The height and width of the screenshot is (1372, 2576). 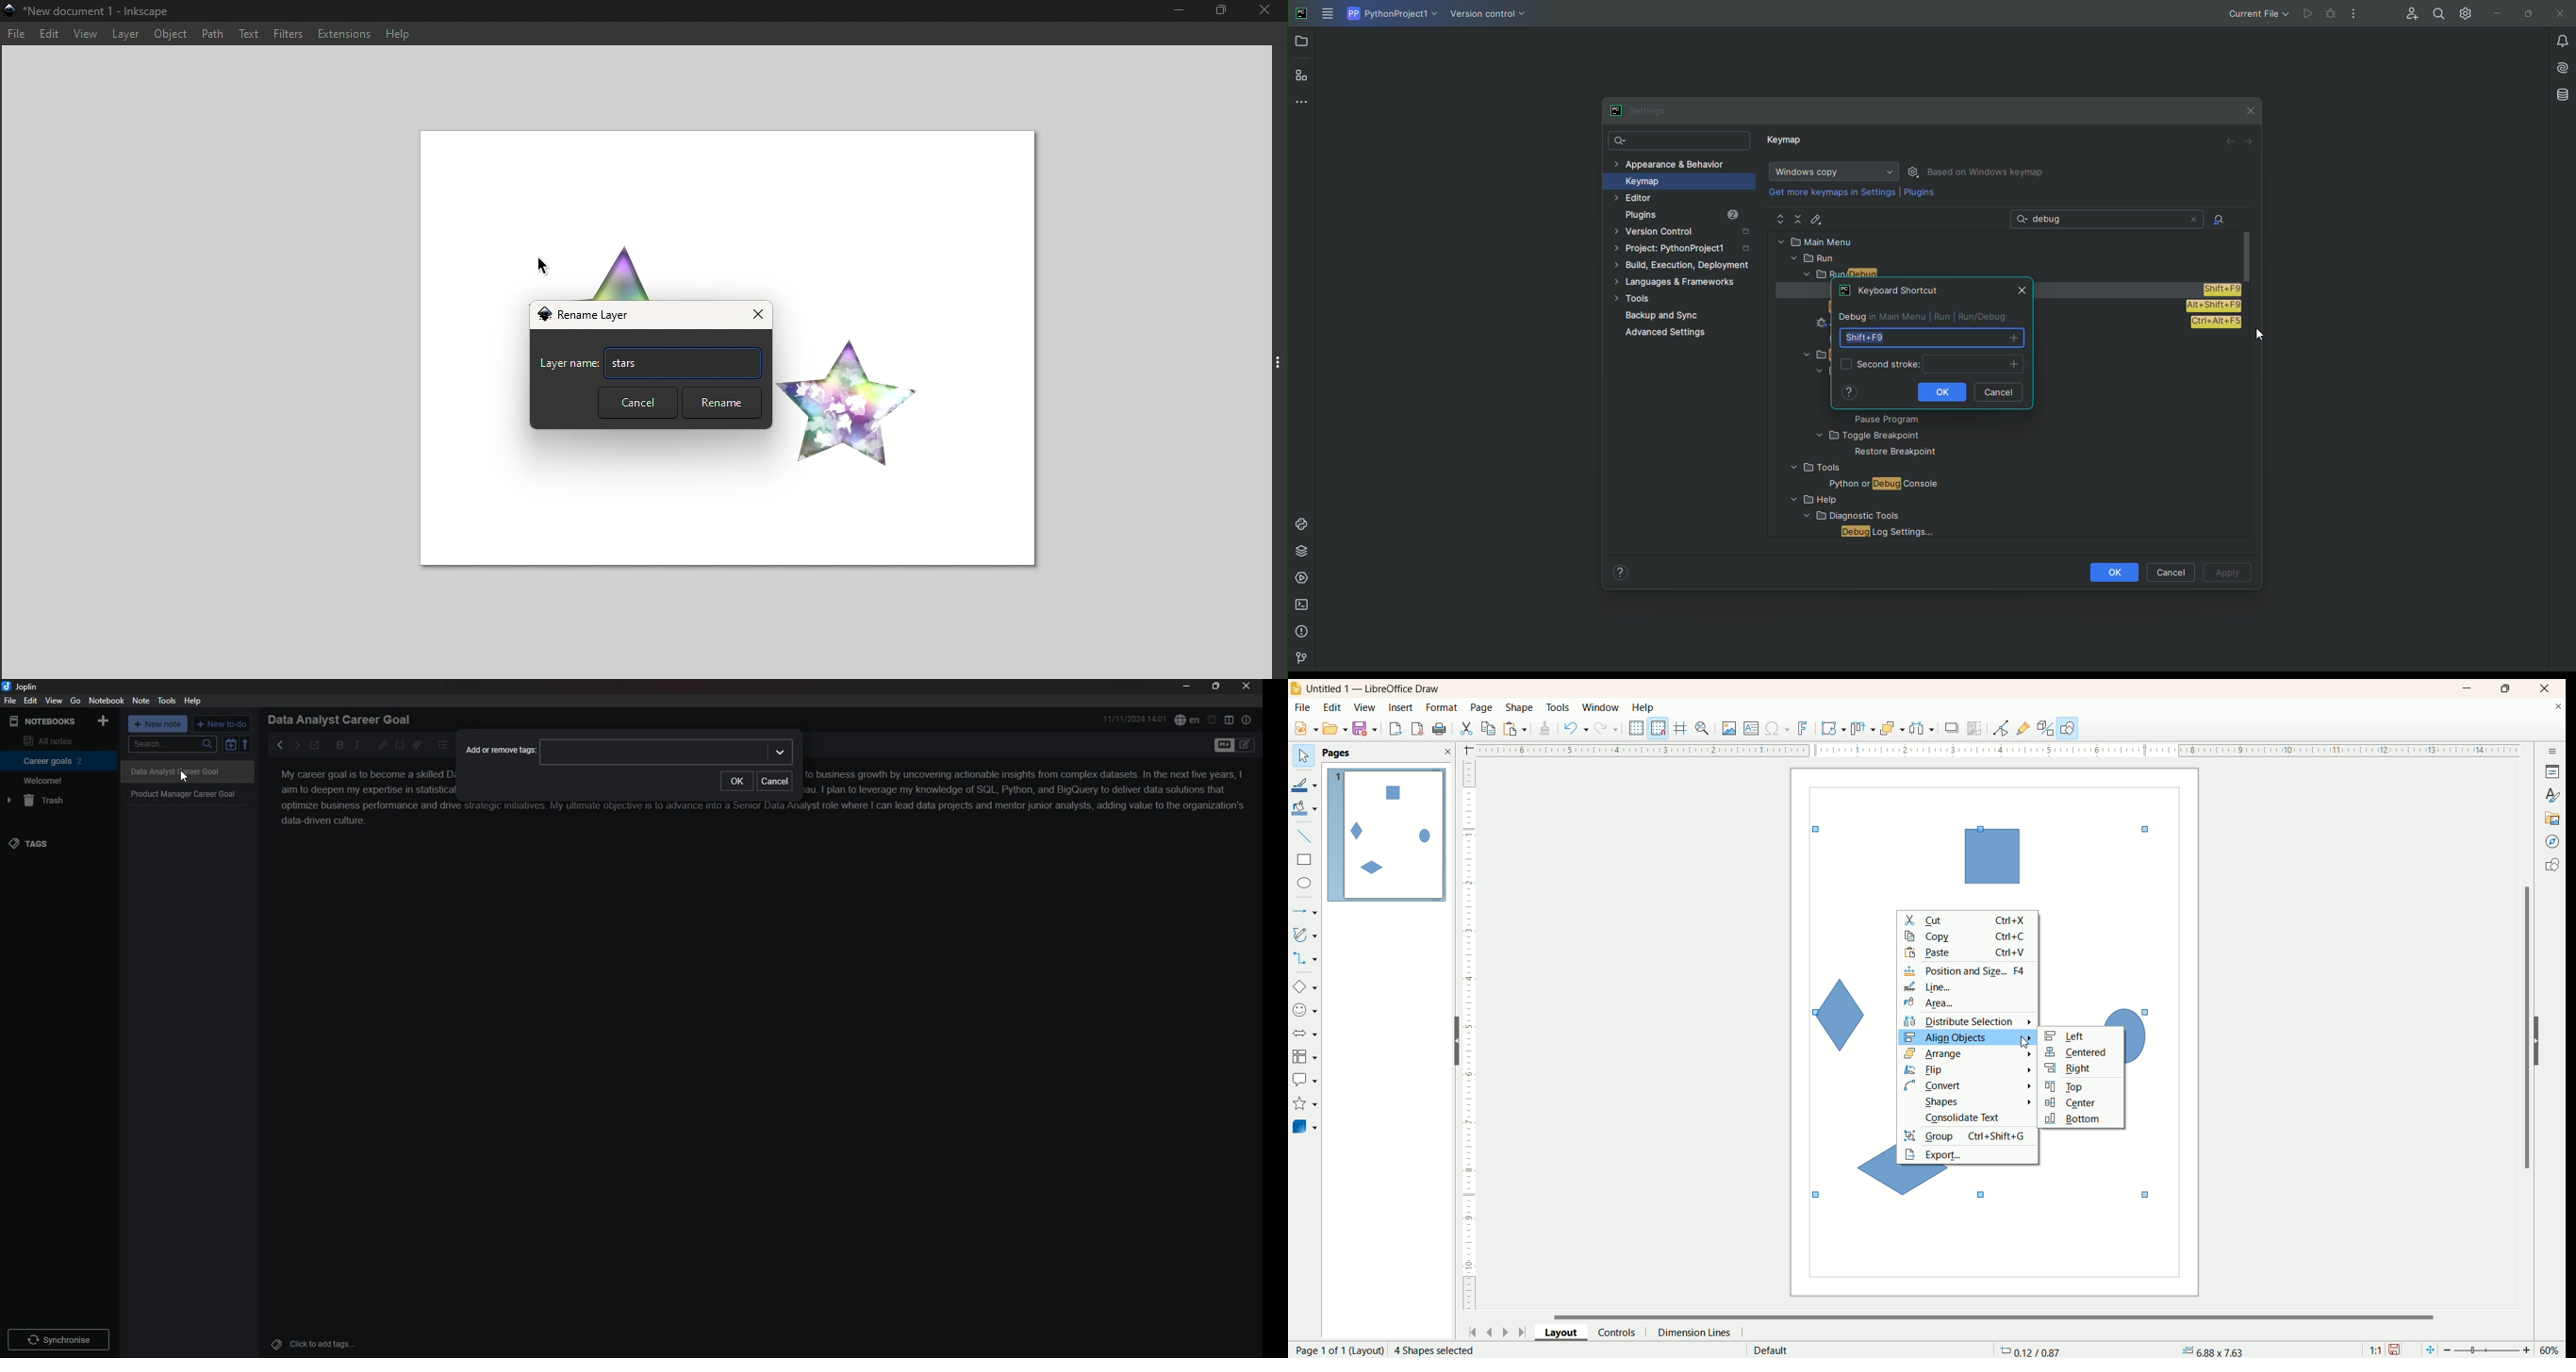 What do you see at coordinates (142, 700) in the screenshot?
I see `note` at bounding box center [142, 700].